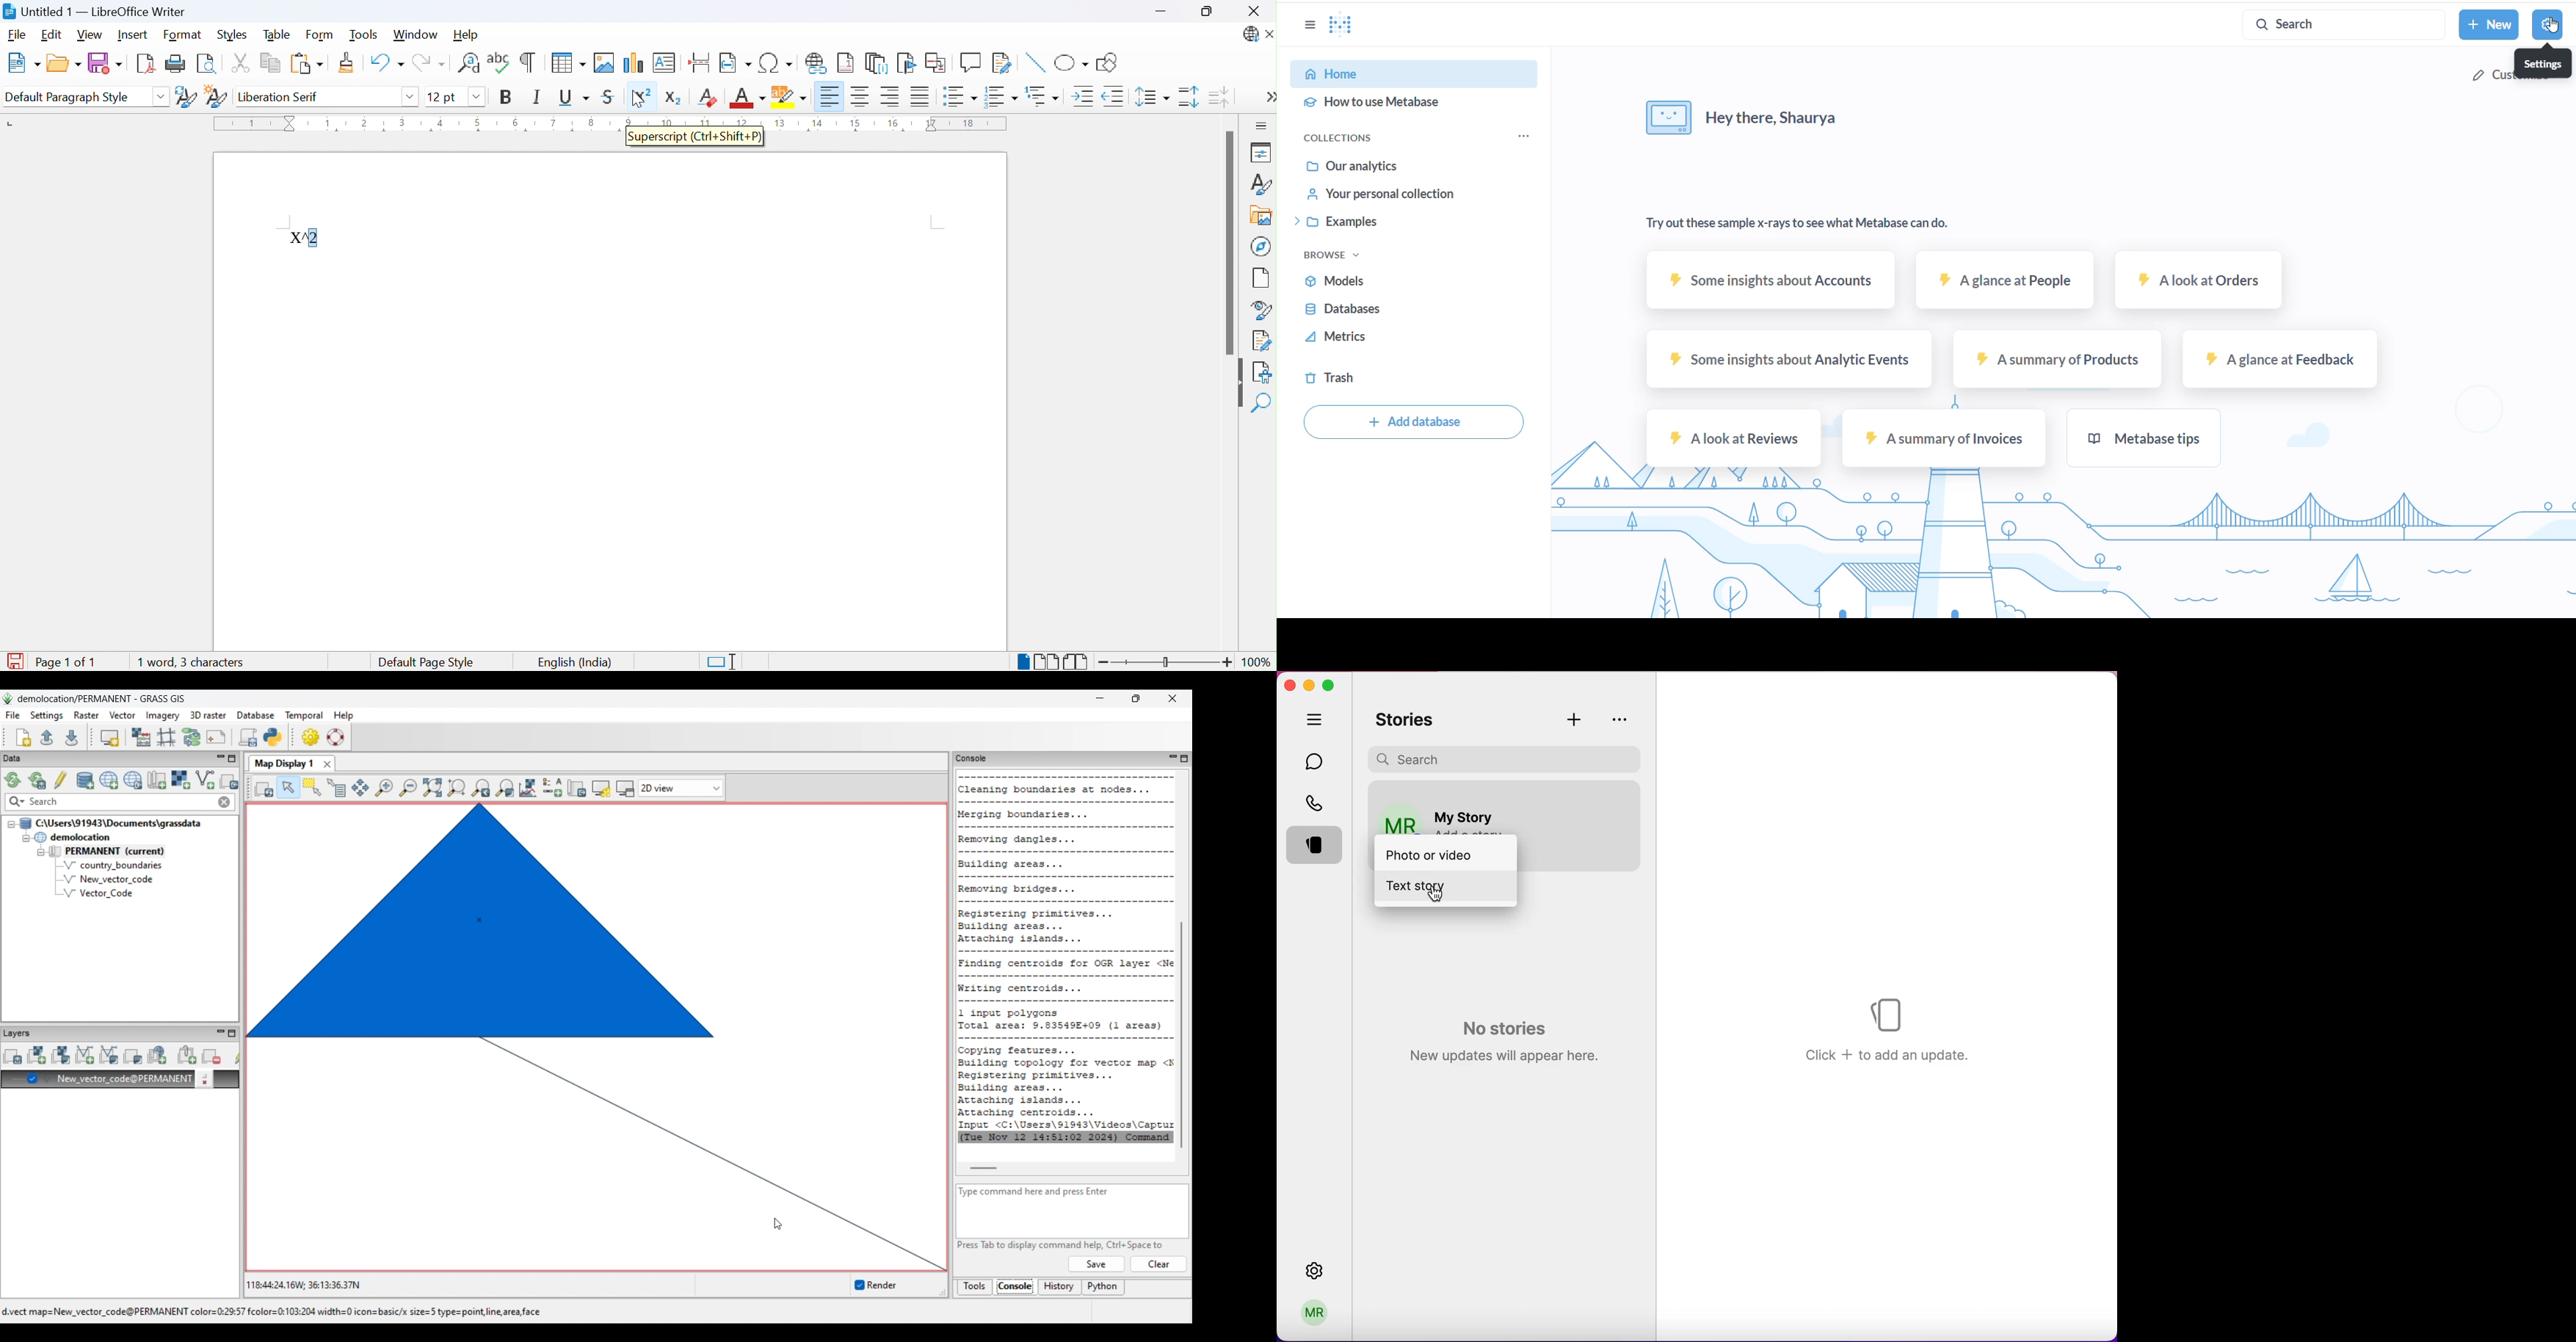 The image size is (2576, 1344). What do you see at coordinates (1439, 887) in the screenshot?
I see `text story` at bounding box center [1439, 887].